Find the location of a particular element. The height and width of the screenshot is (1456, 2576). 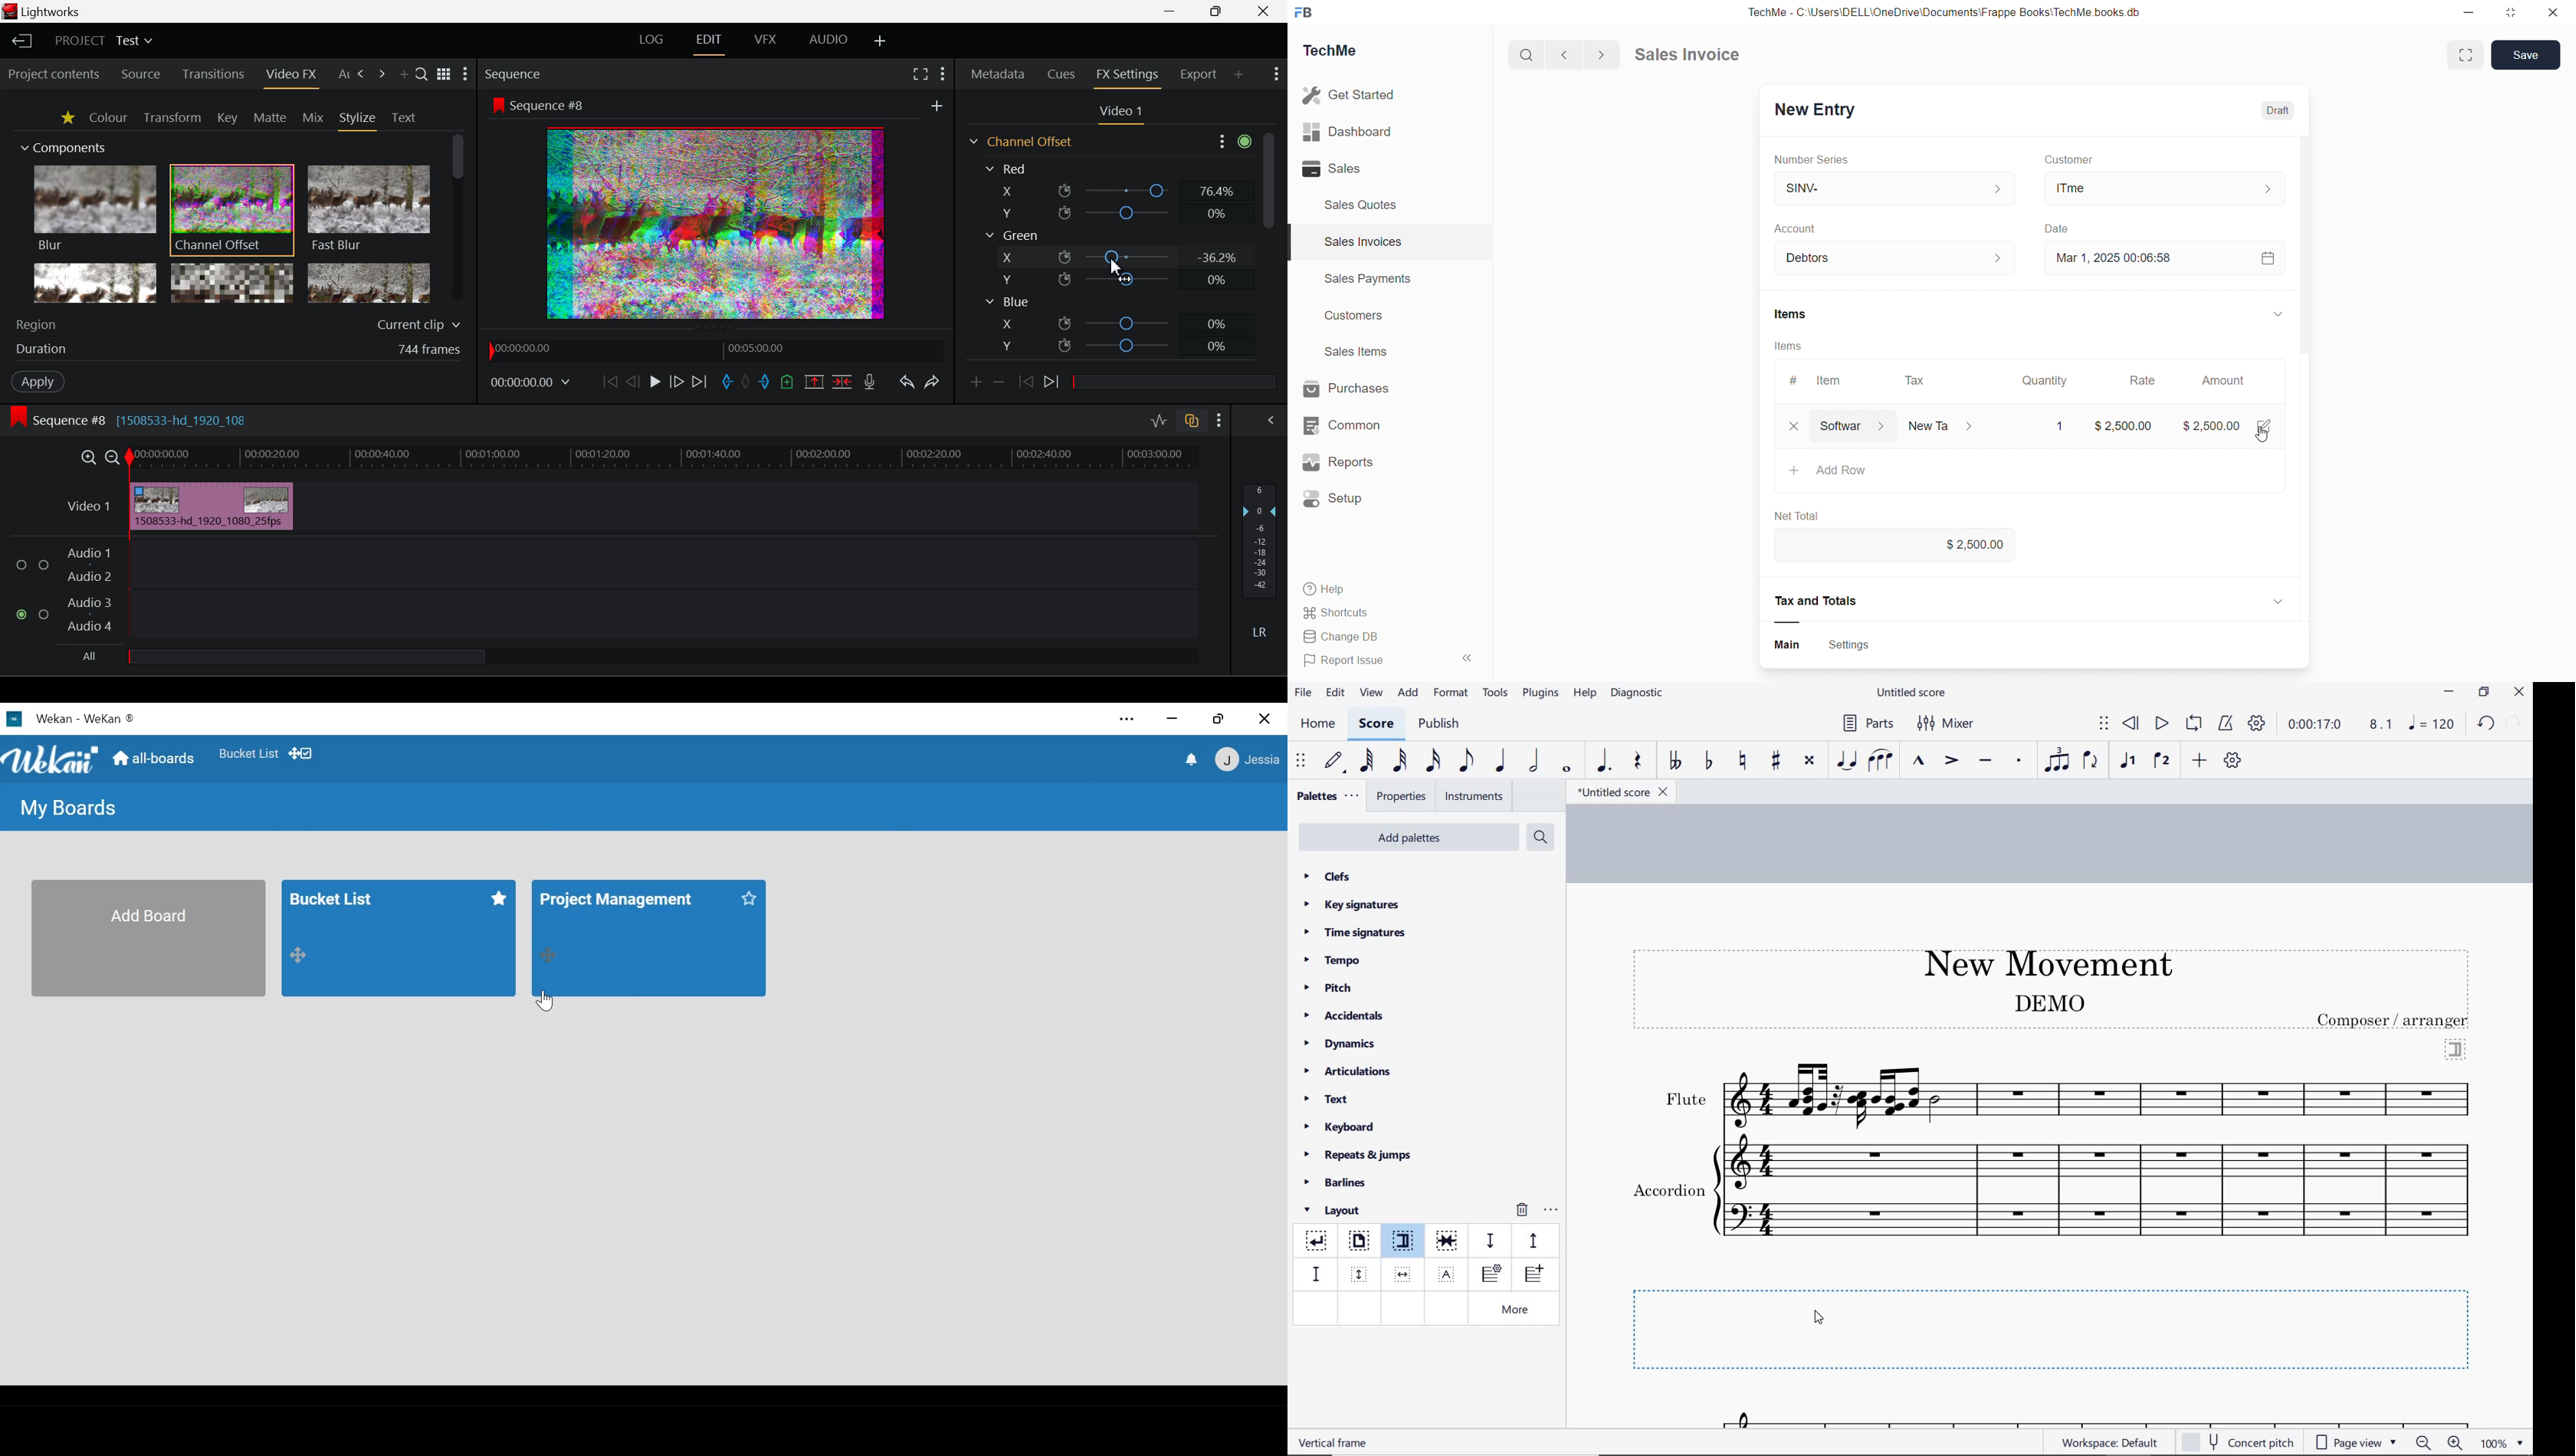

staccato is located at coordinates (2019, 761).